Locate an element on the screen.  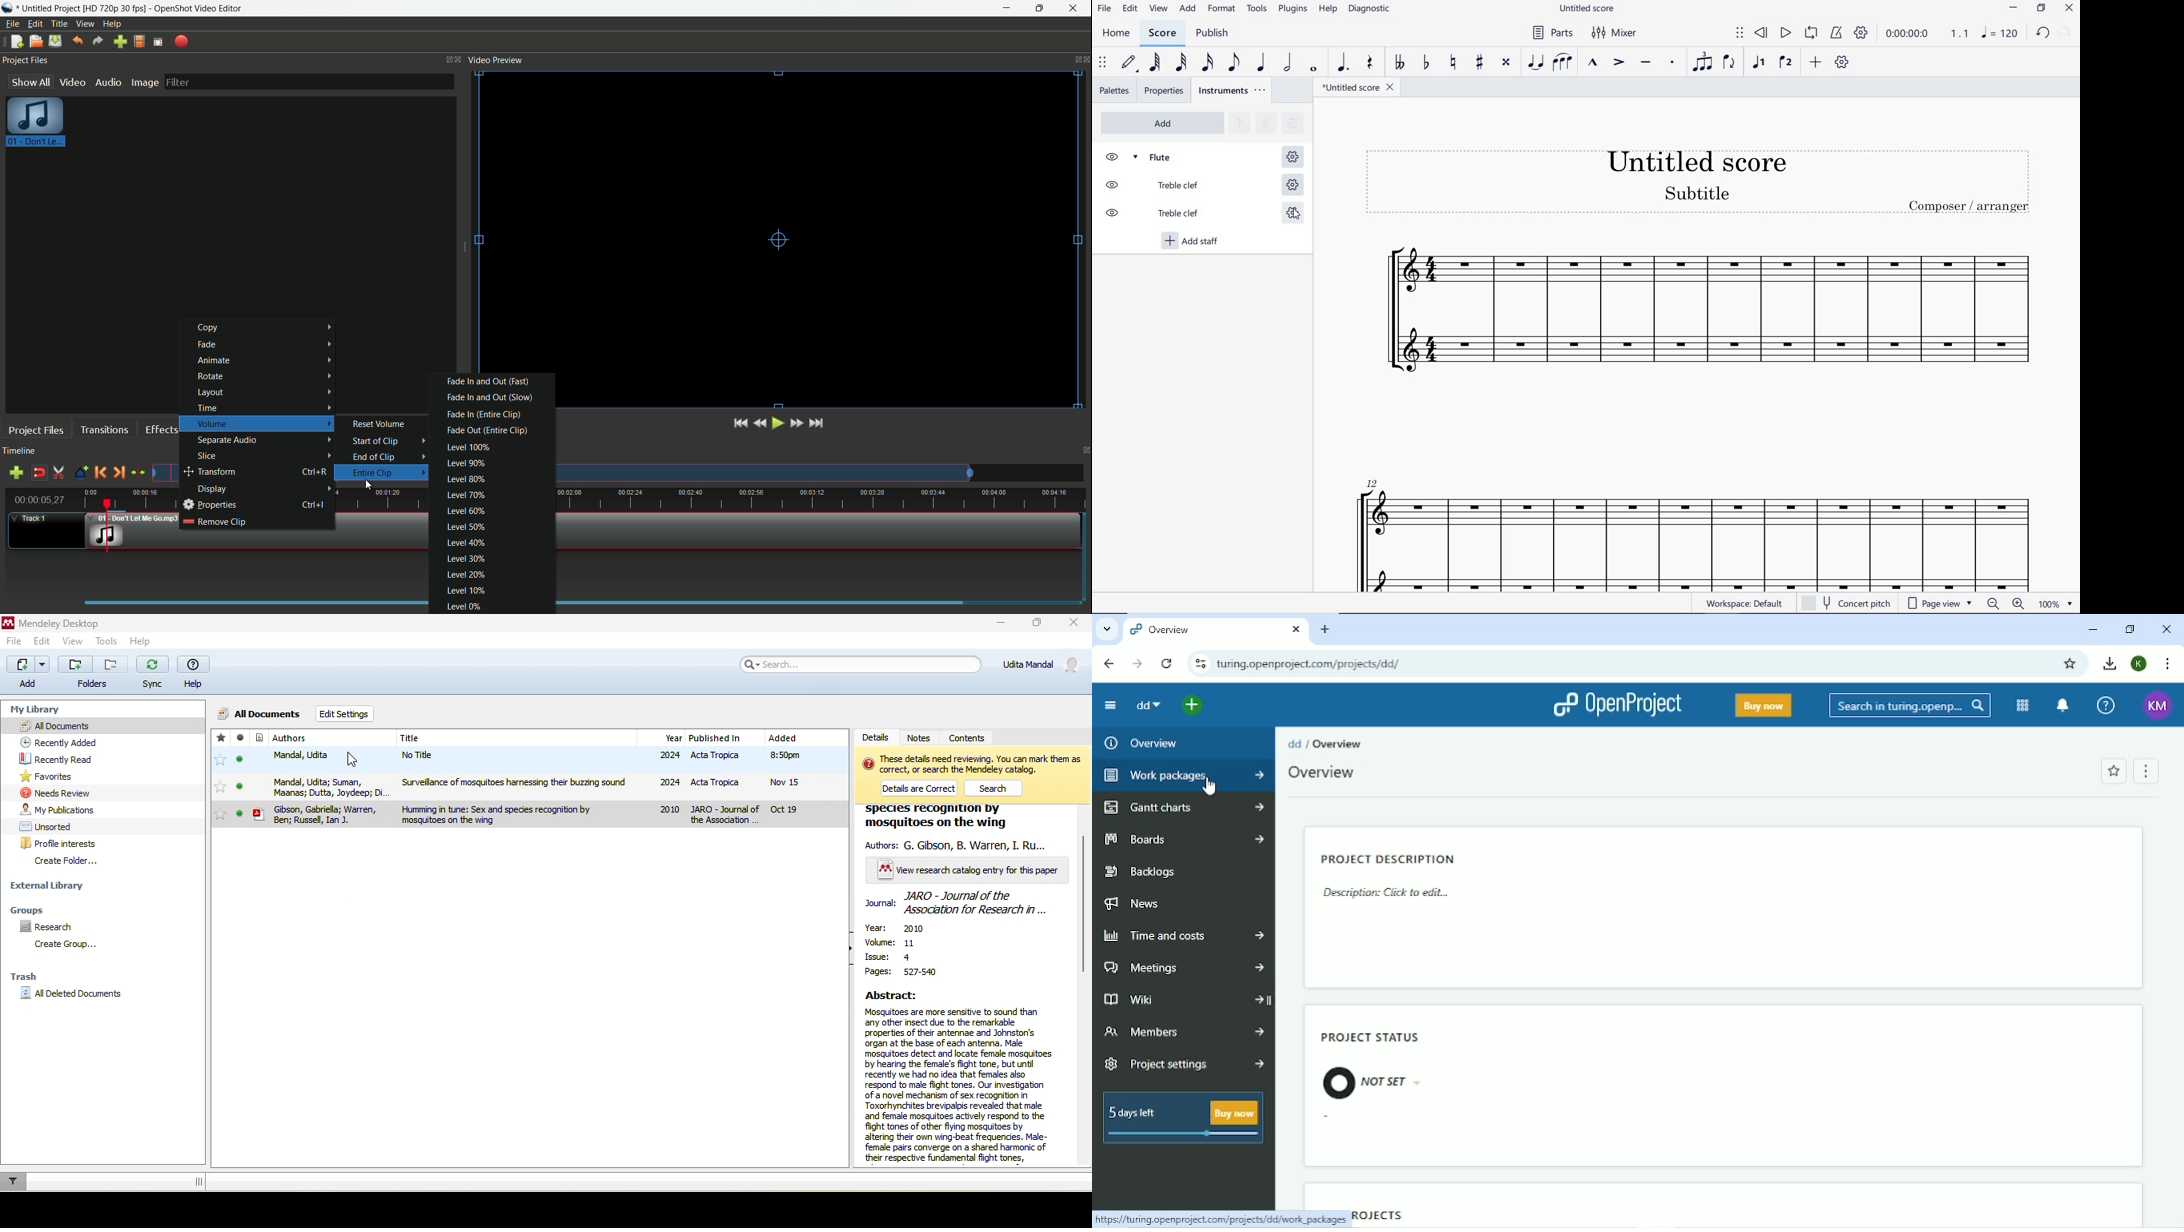
minimize is located at coordinates (2013, 8).